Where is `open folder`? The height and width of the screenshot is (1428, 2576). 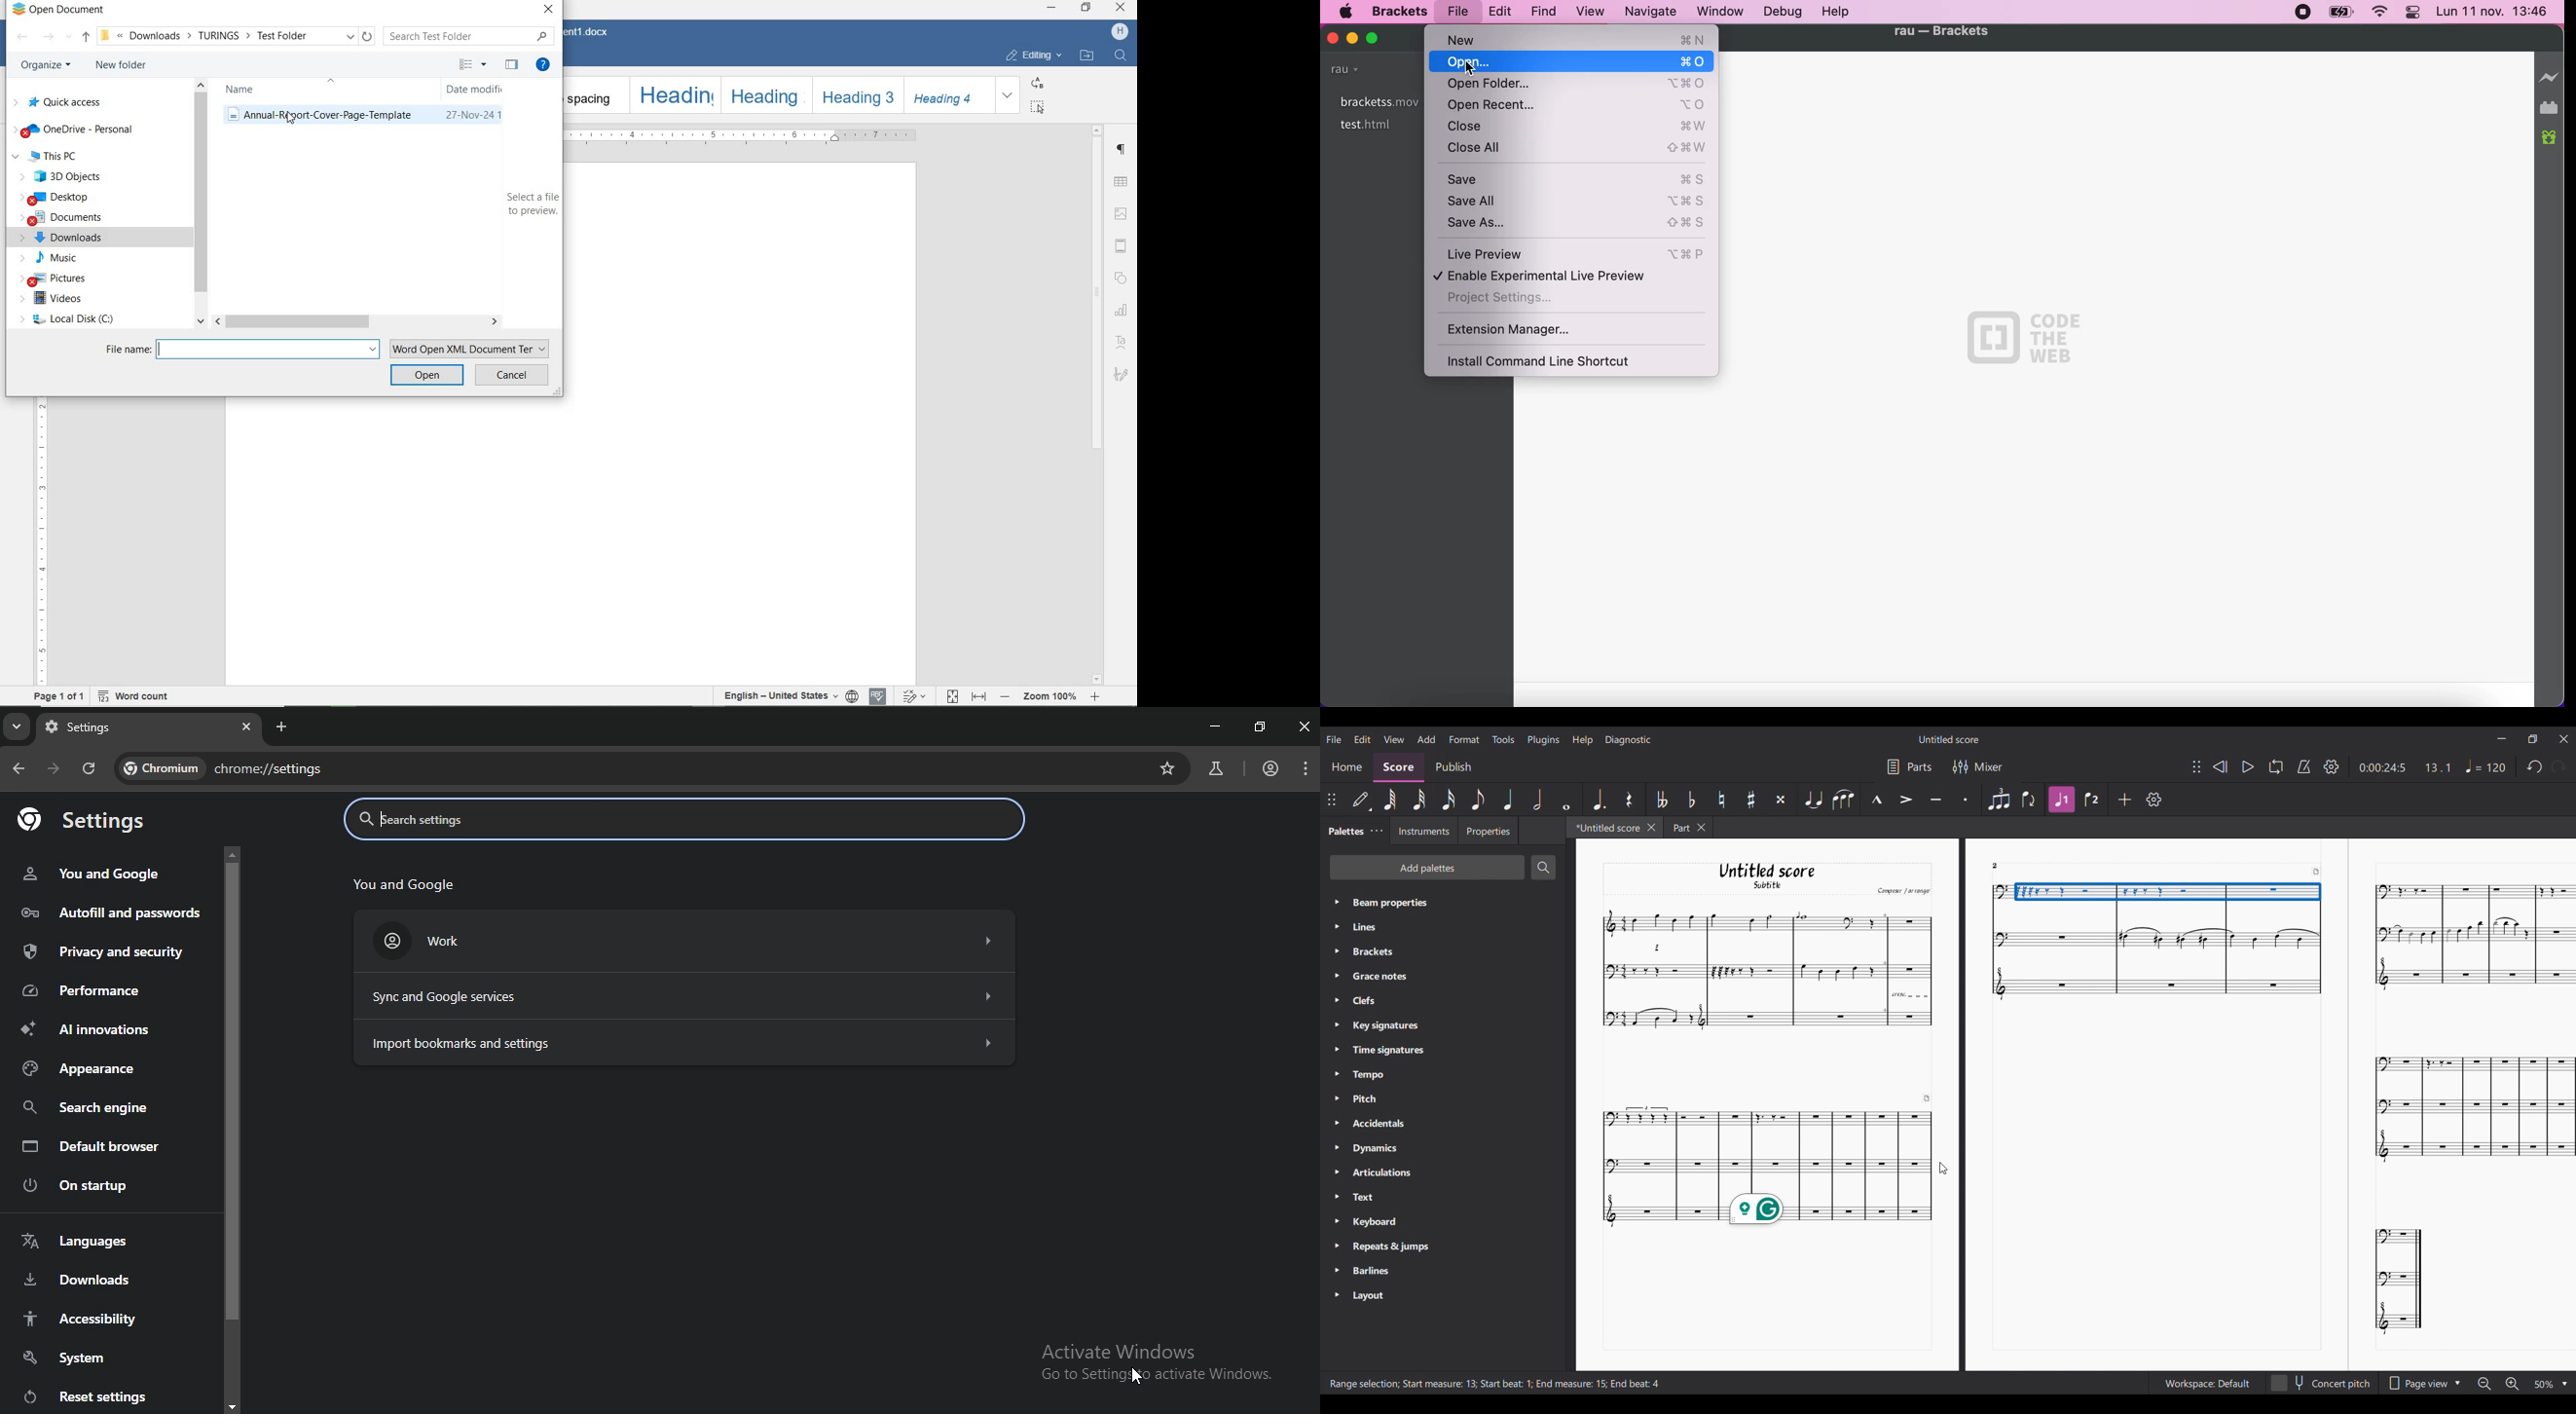 open folder is located at coordinates (1574, 84).